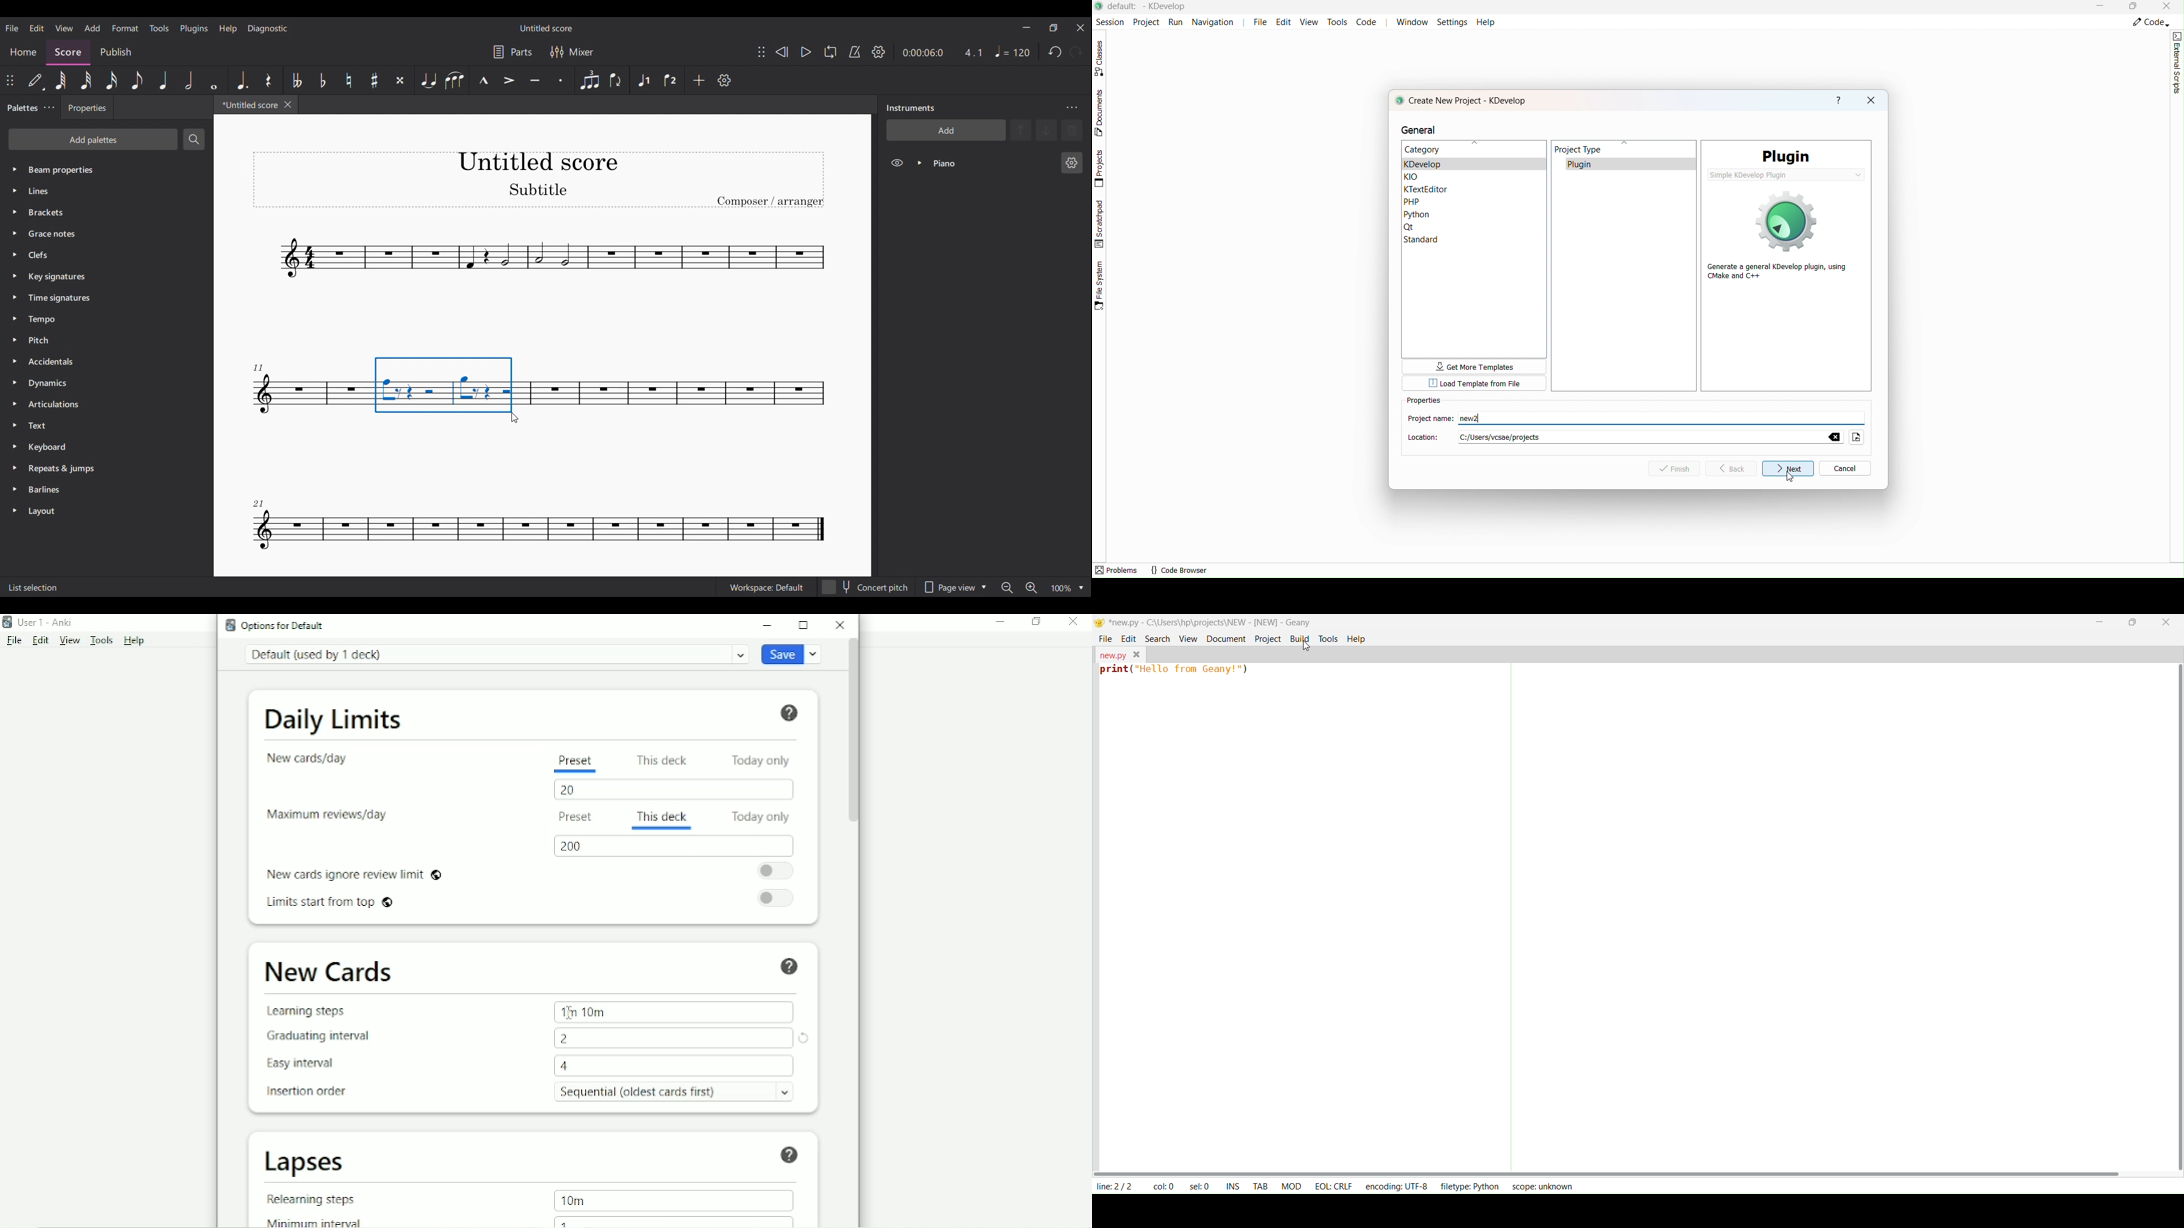 Image resolution: width=2184 pixels, height=1232 pixels. What do you see at coordinates (275, 625) in the screenshot?
I see `Options for Default` at bounding box center [275, 625].